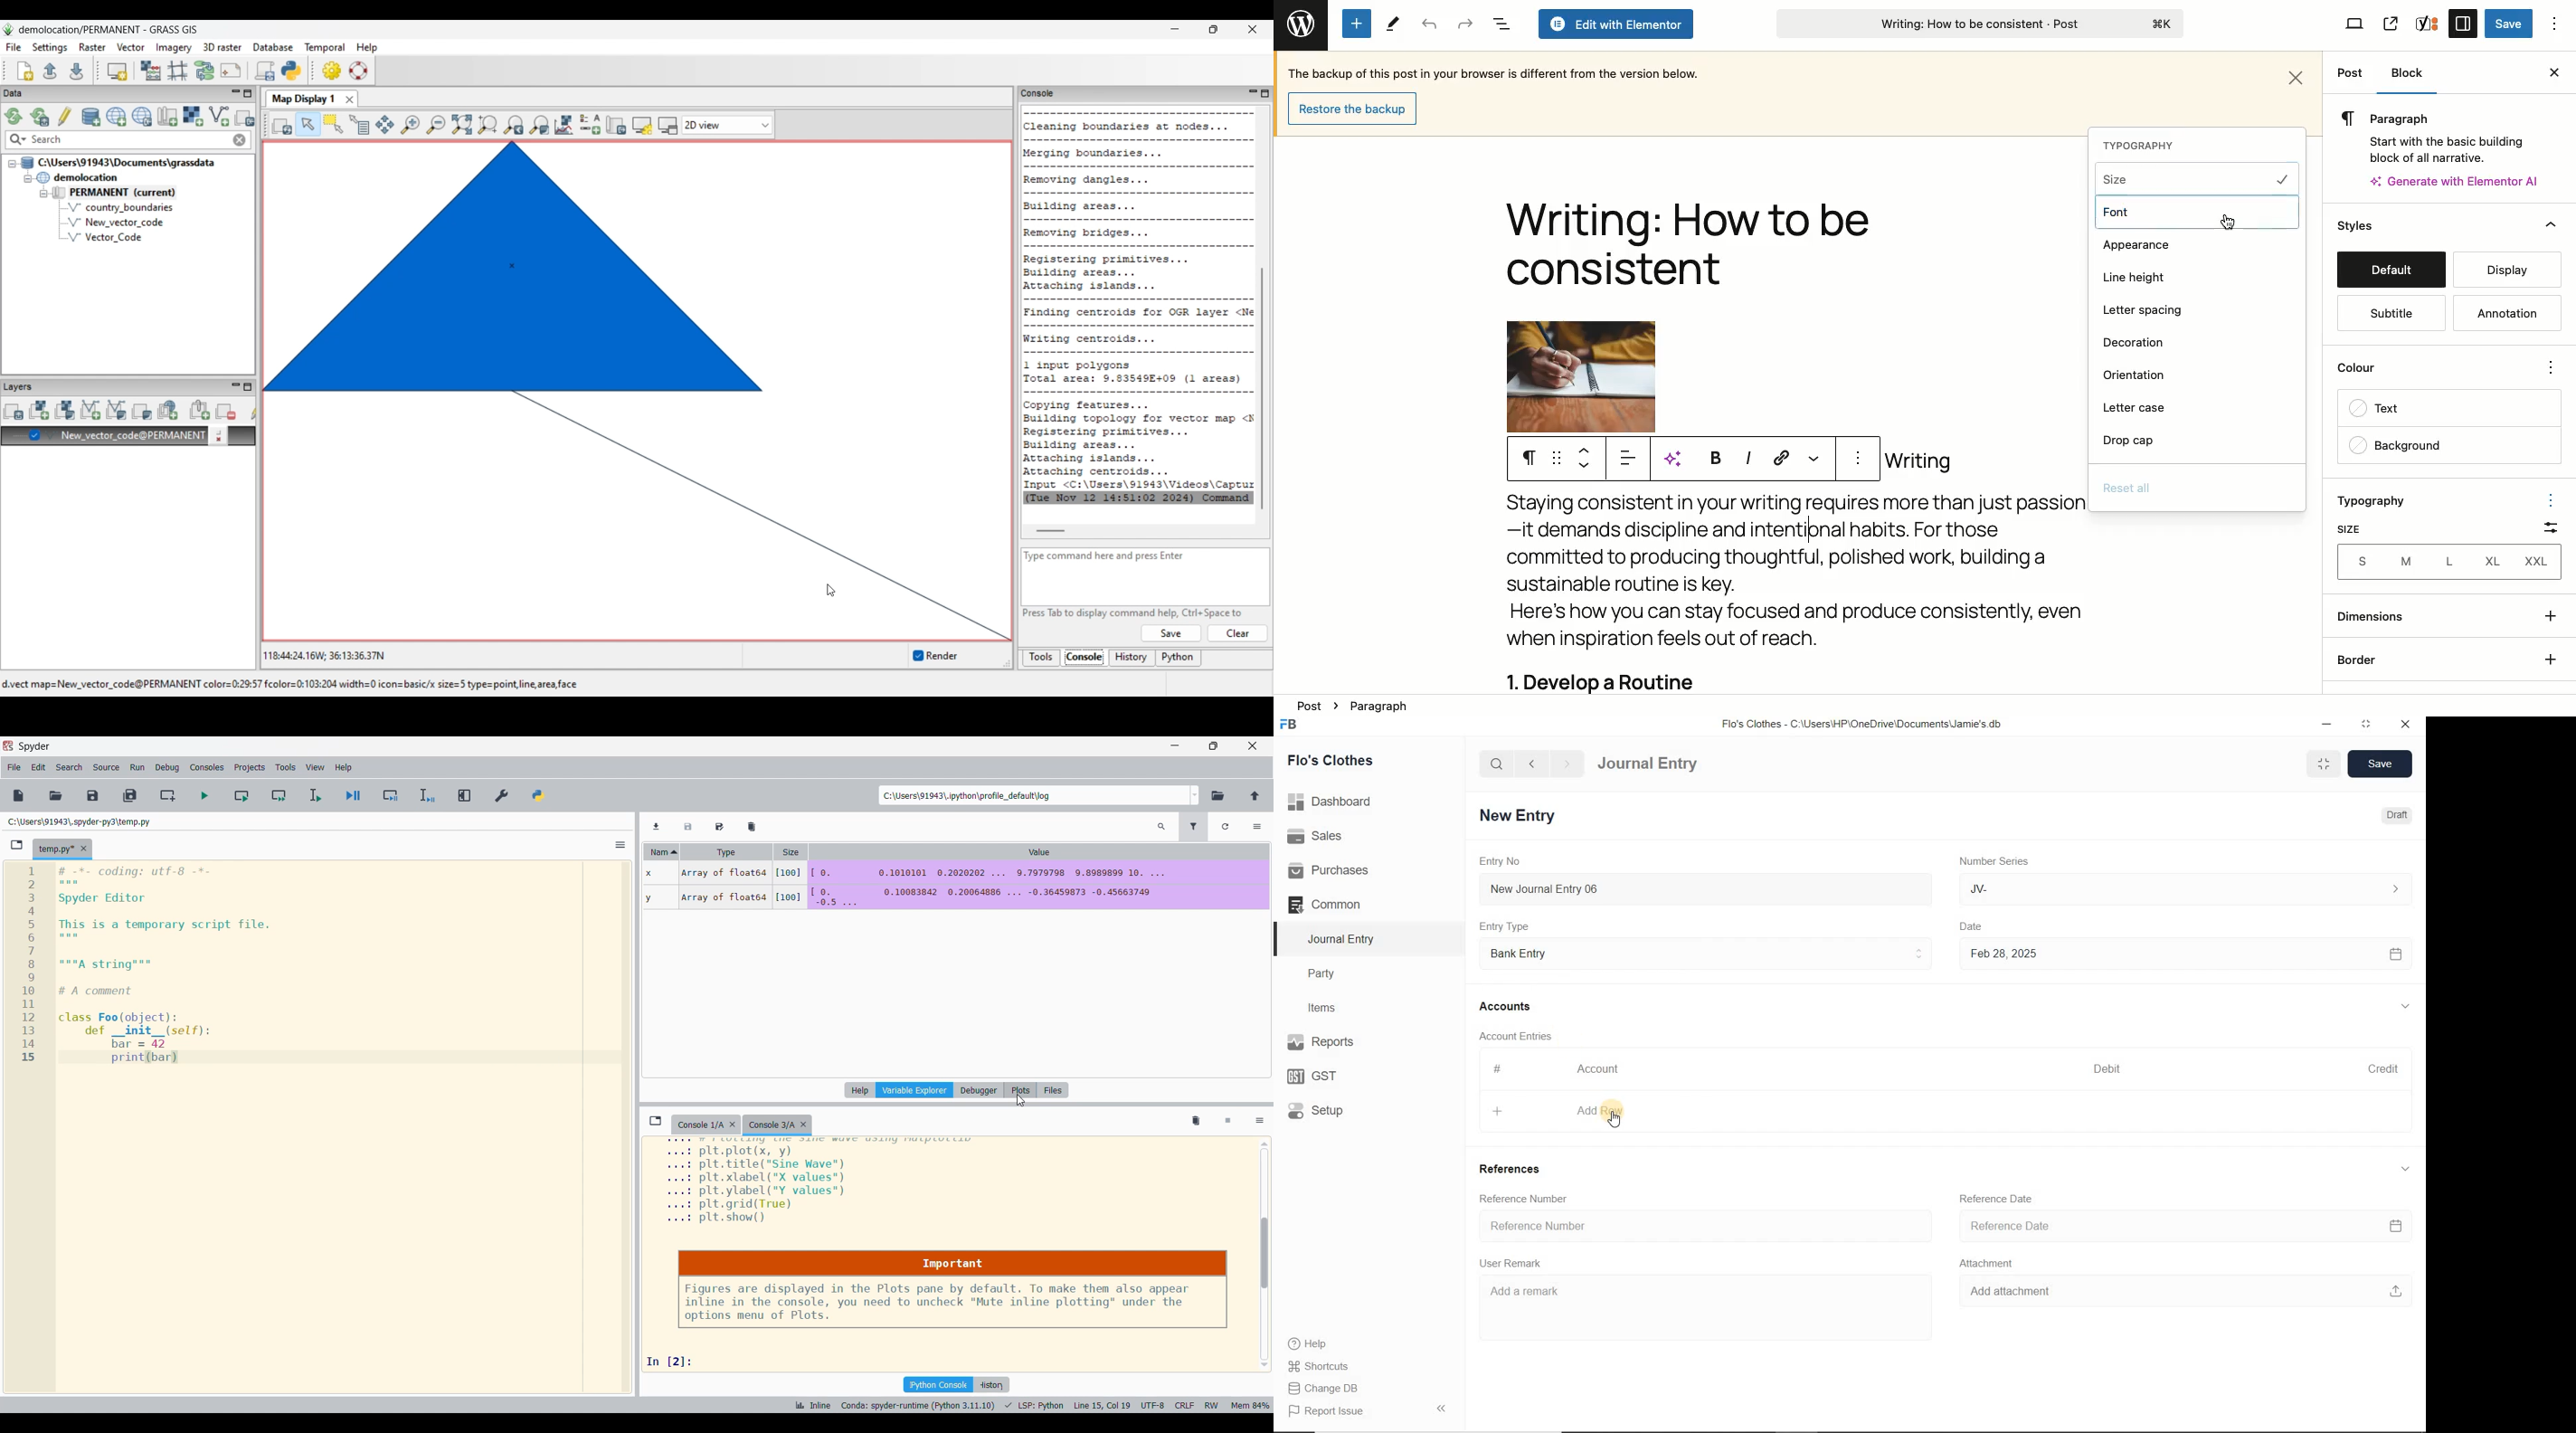 The height and width of the screenshot is (1456, 2576). What do you see at coordinates (2434, 365) in the screenshot?
I see `Colour` at bounding box center [2434, 365].